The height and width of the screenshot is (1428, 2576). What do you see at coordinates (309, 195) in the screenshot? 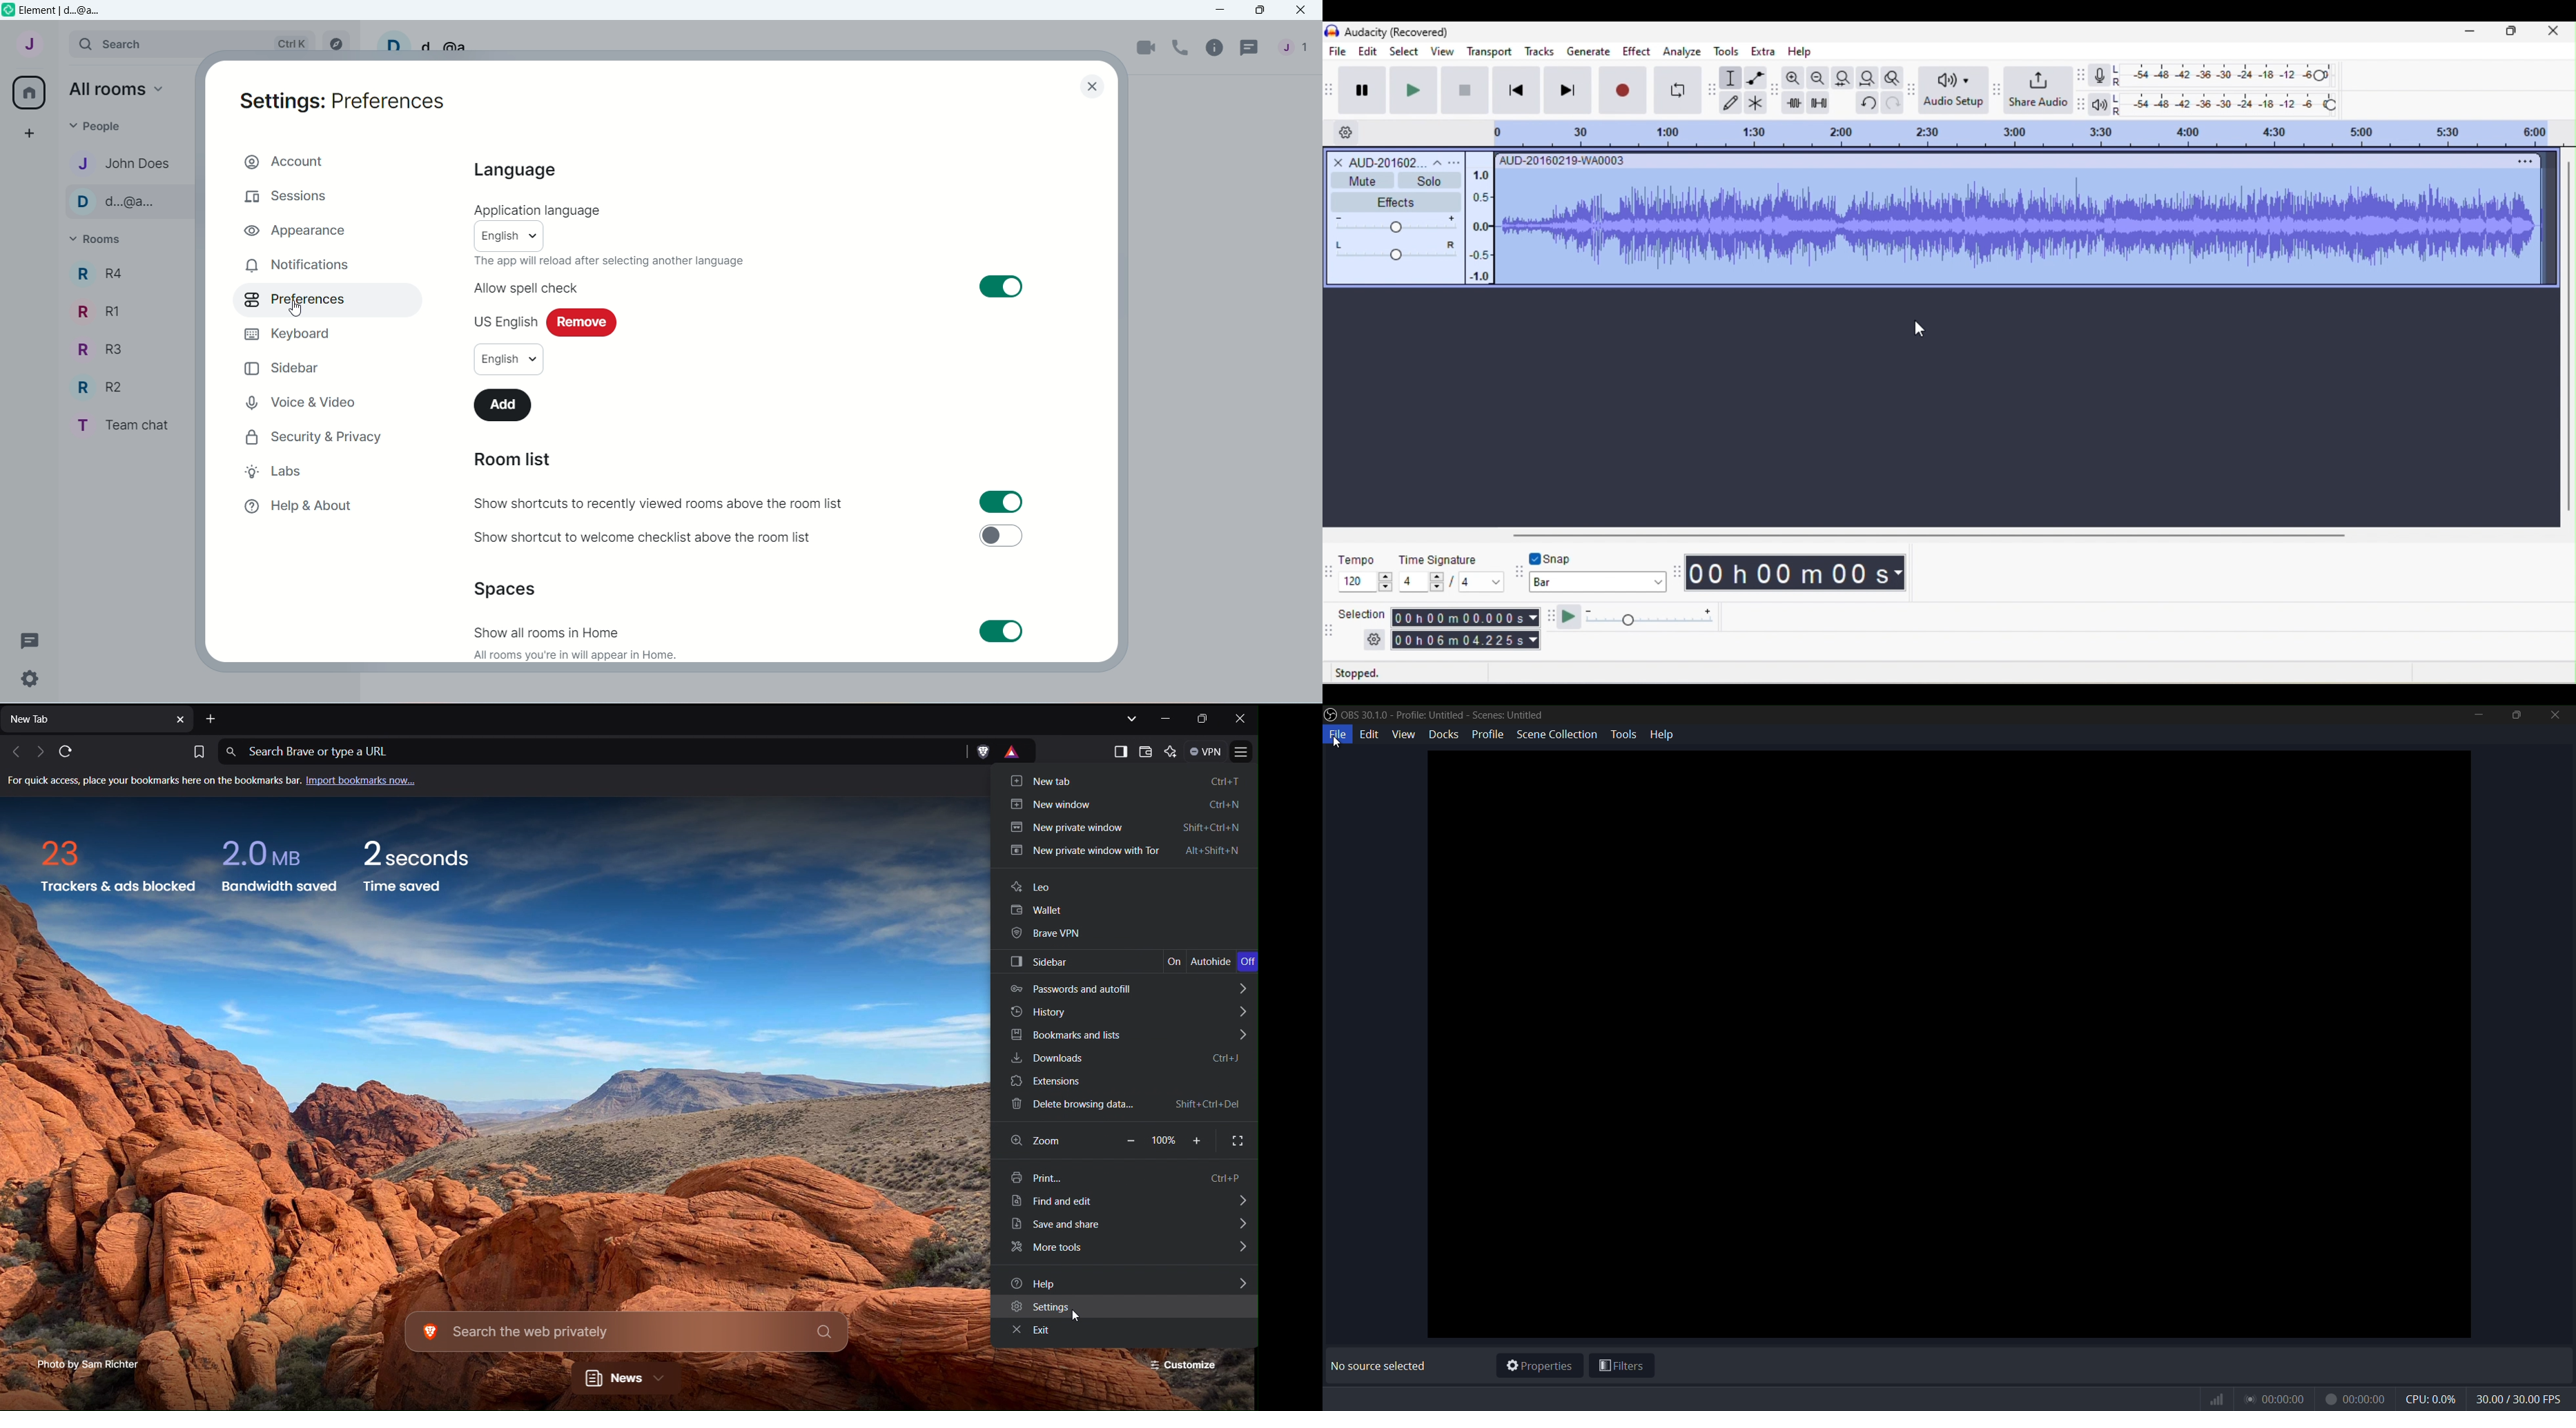
I see `Sessions` at bounding box center [309, 195].